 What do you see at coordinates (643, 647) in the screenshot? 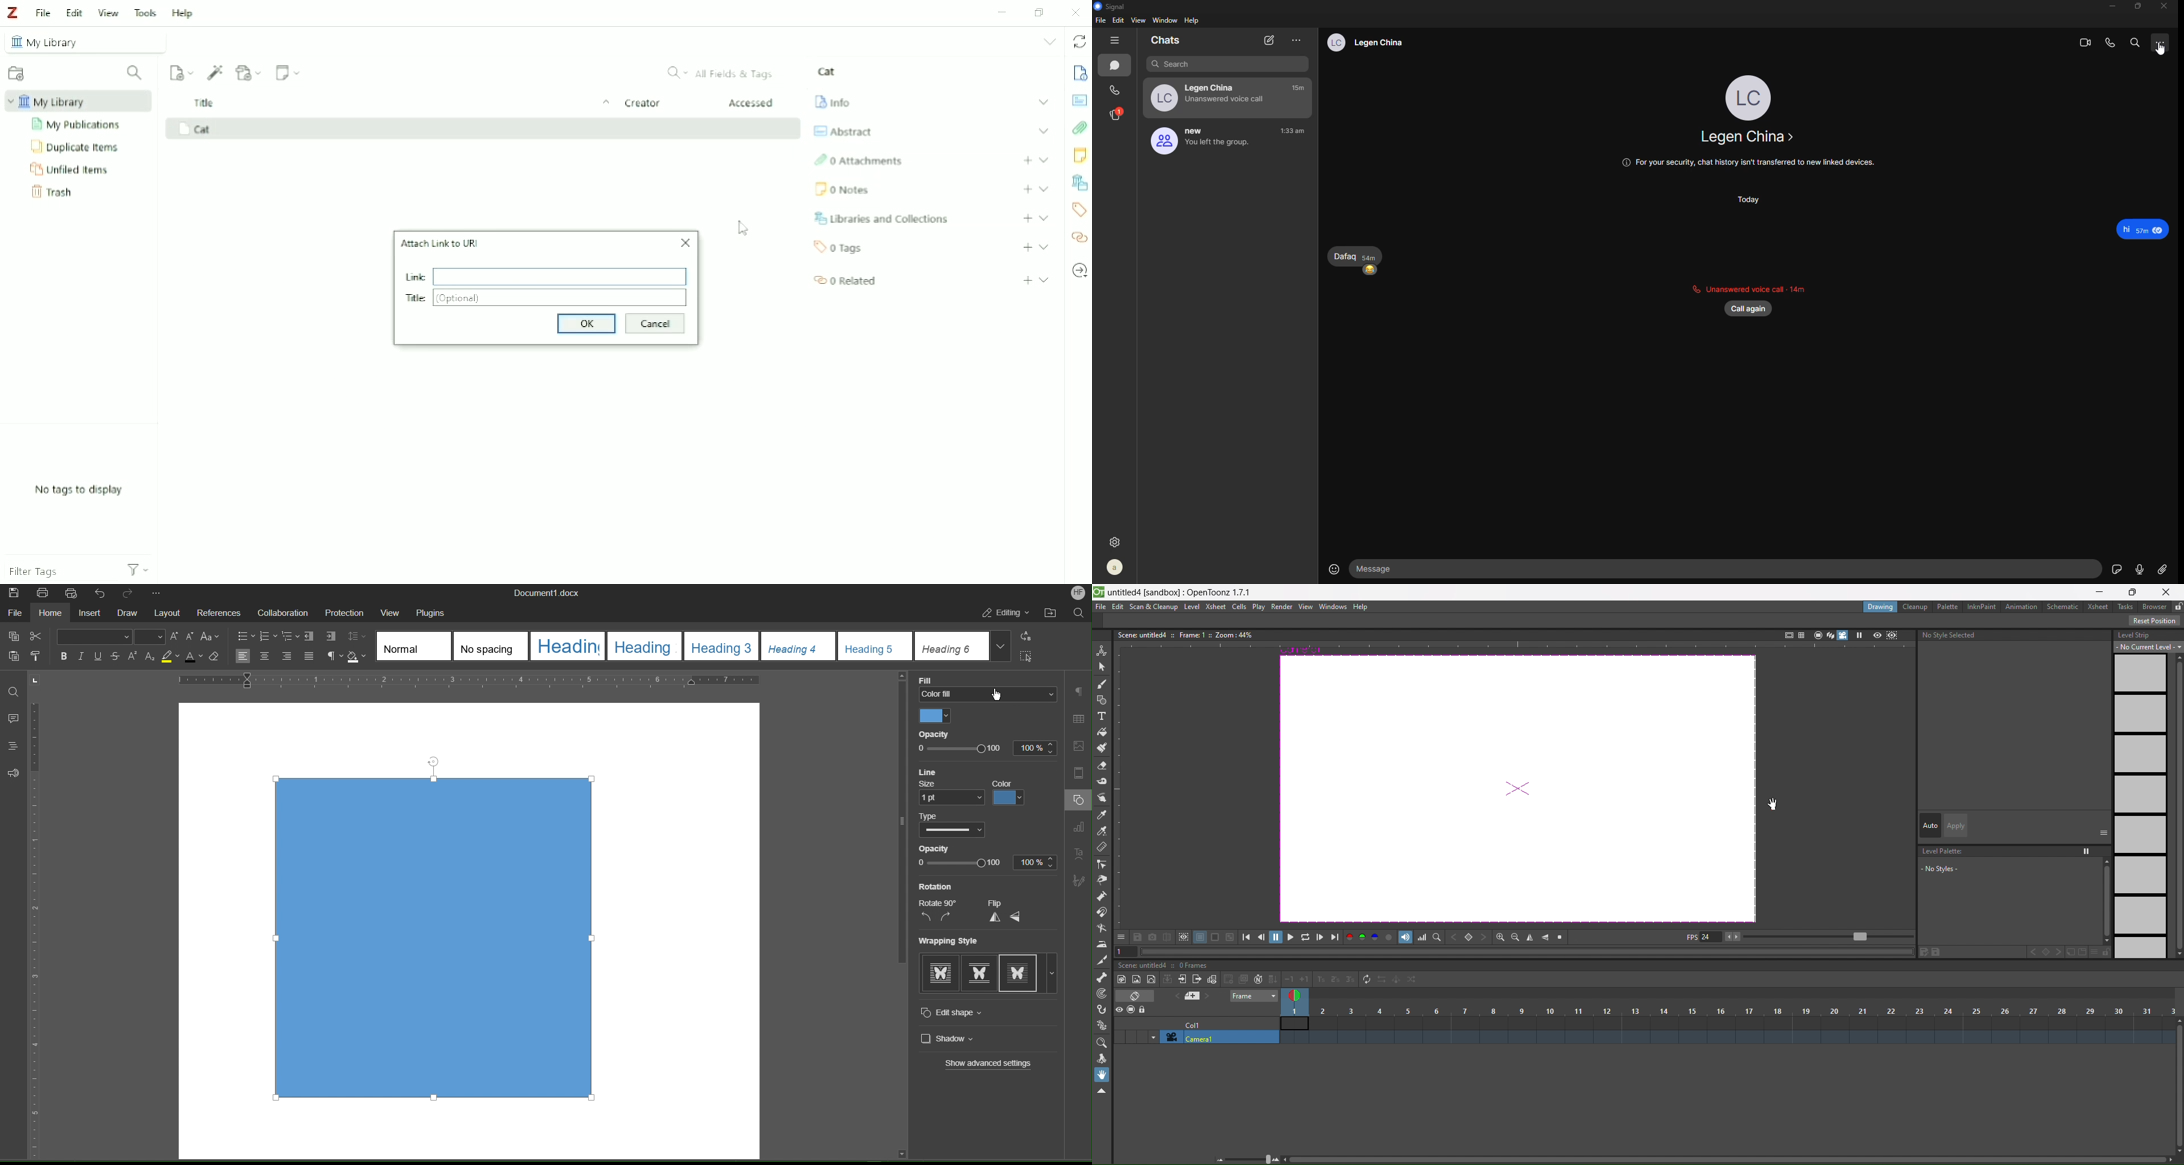
I see `Heading 2` at bounding box center [643, 647].